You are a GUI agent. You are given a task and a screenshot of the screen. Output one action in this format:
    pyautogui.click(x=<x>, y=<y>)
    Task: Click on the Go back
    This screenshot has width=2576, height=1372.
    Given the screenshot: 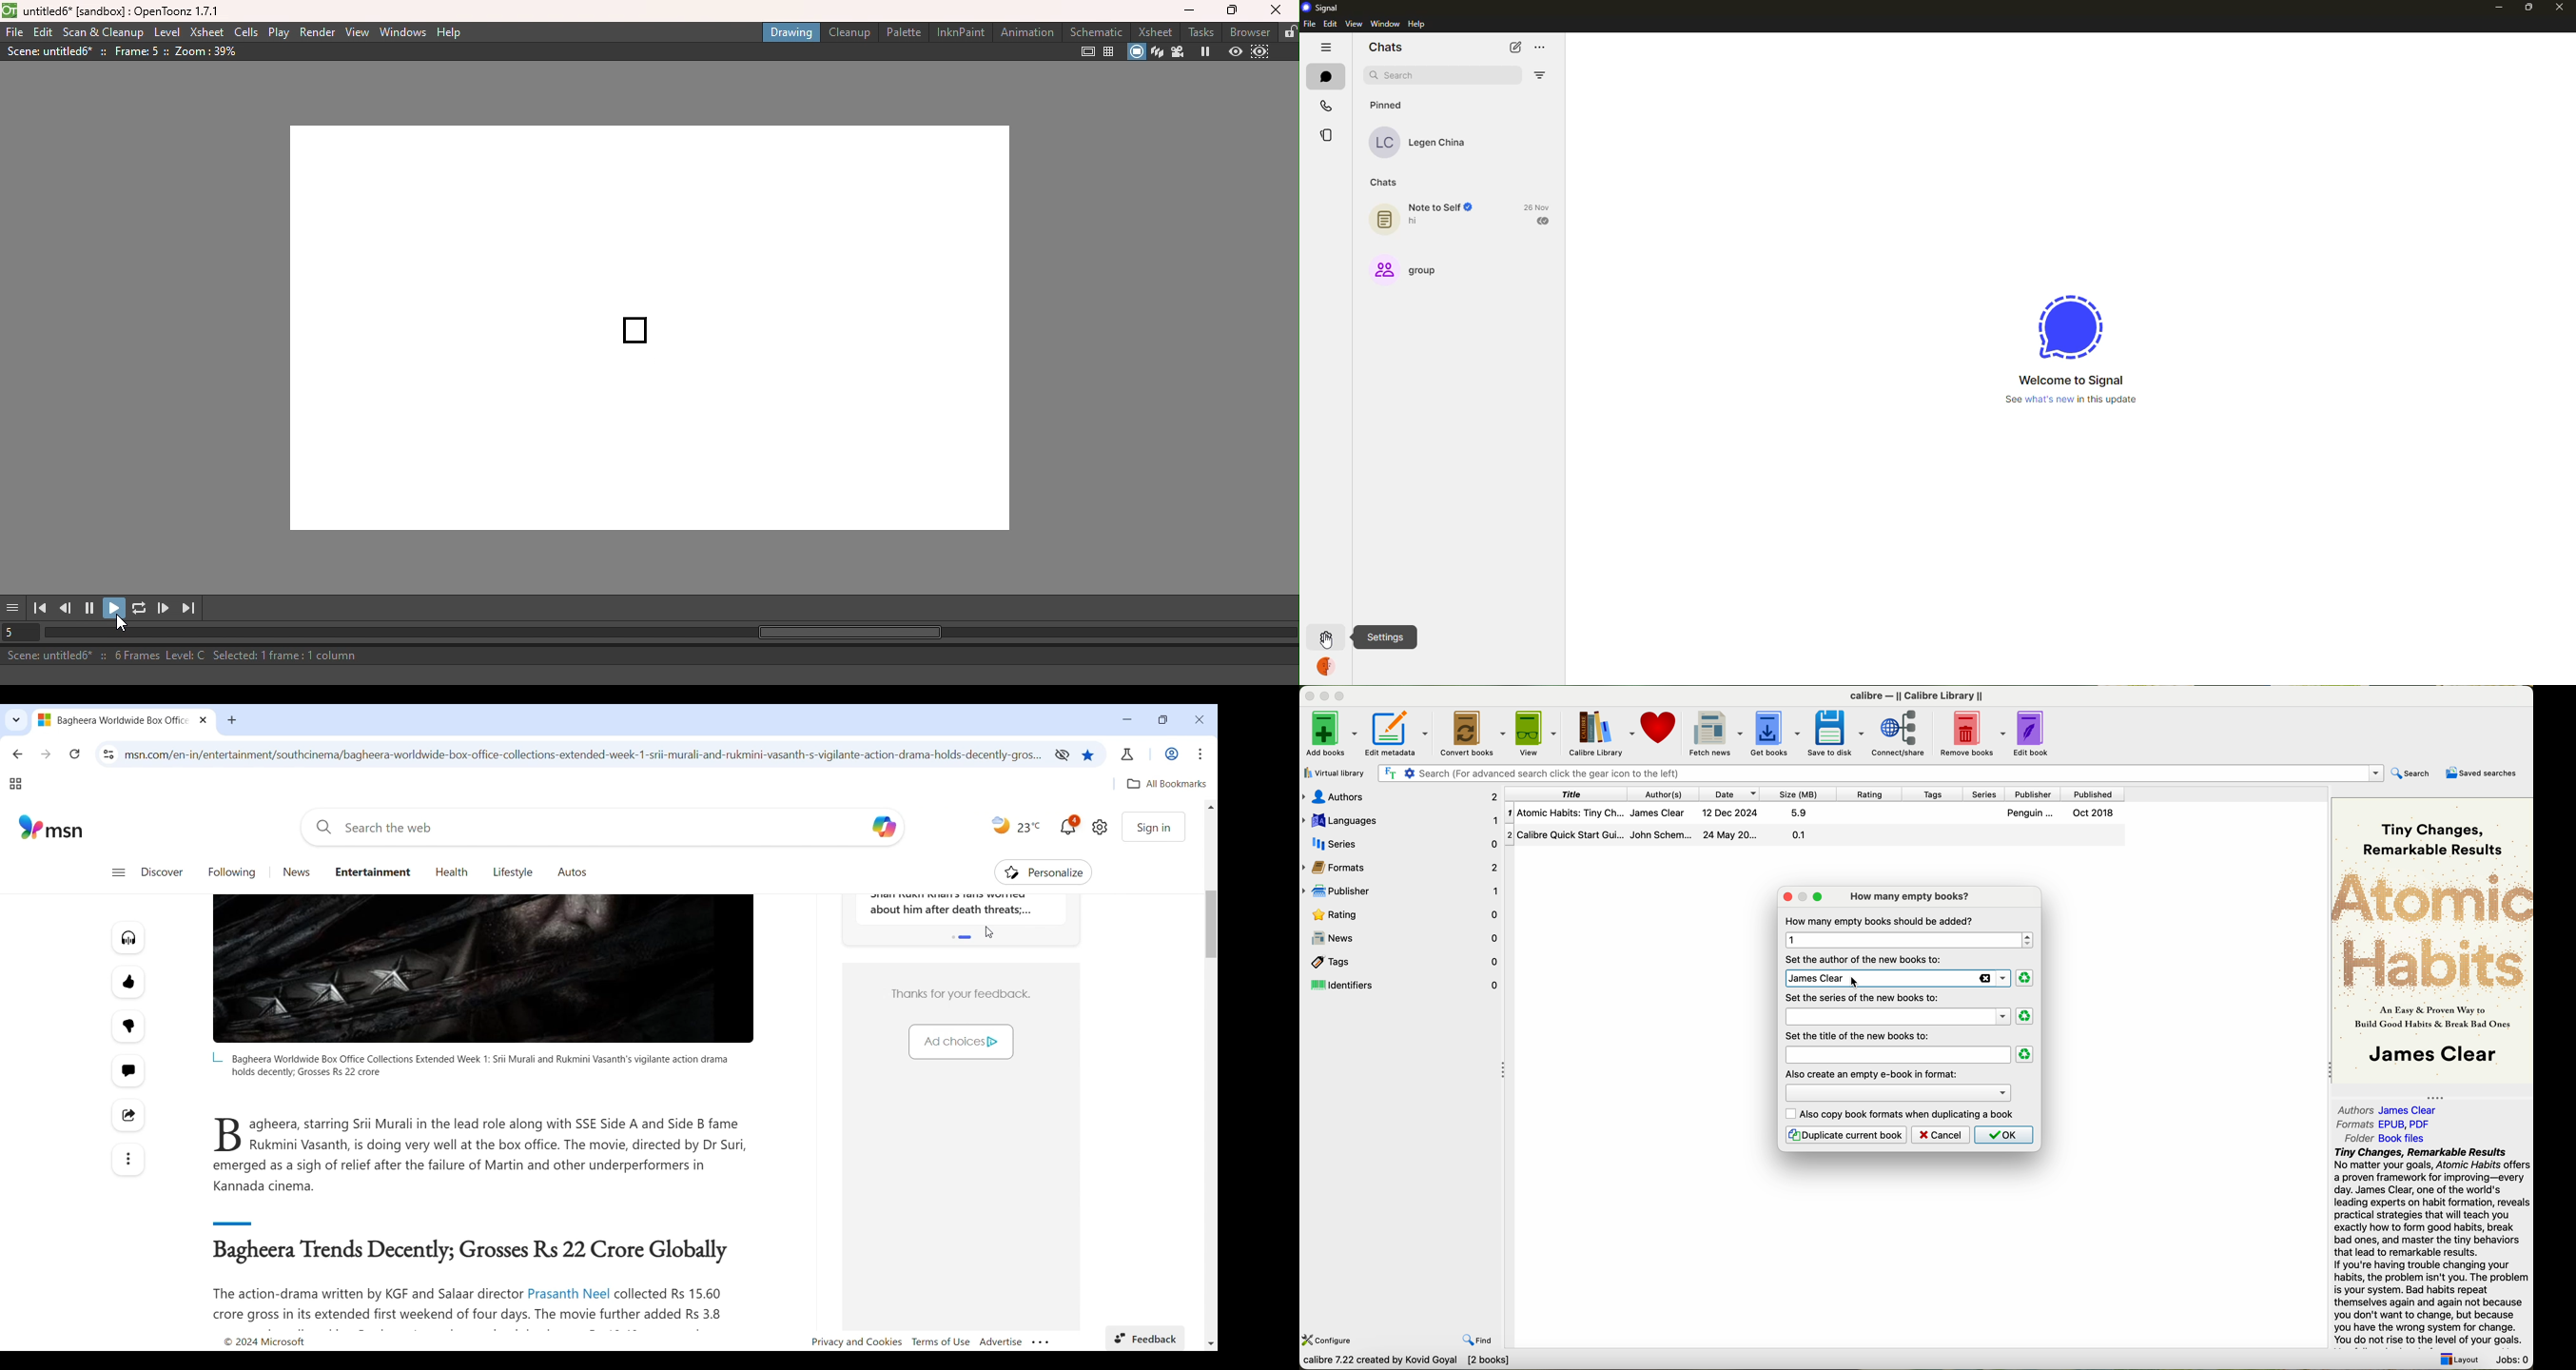 What is the action you would take?
    pyautogui.click(x=18, y=754)
    